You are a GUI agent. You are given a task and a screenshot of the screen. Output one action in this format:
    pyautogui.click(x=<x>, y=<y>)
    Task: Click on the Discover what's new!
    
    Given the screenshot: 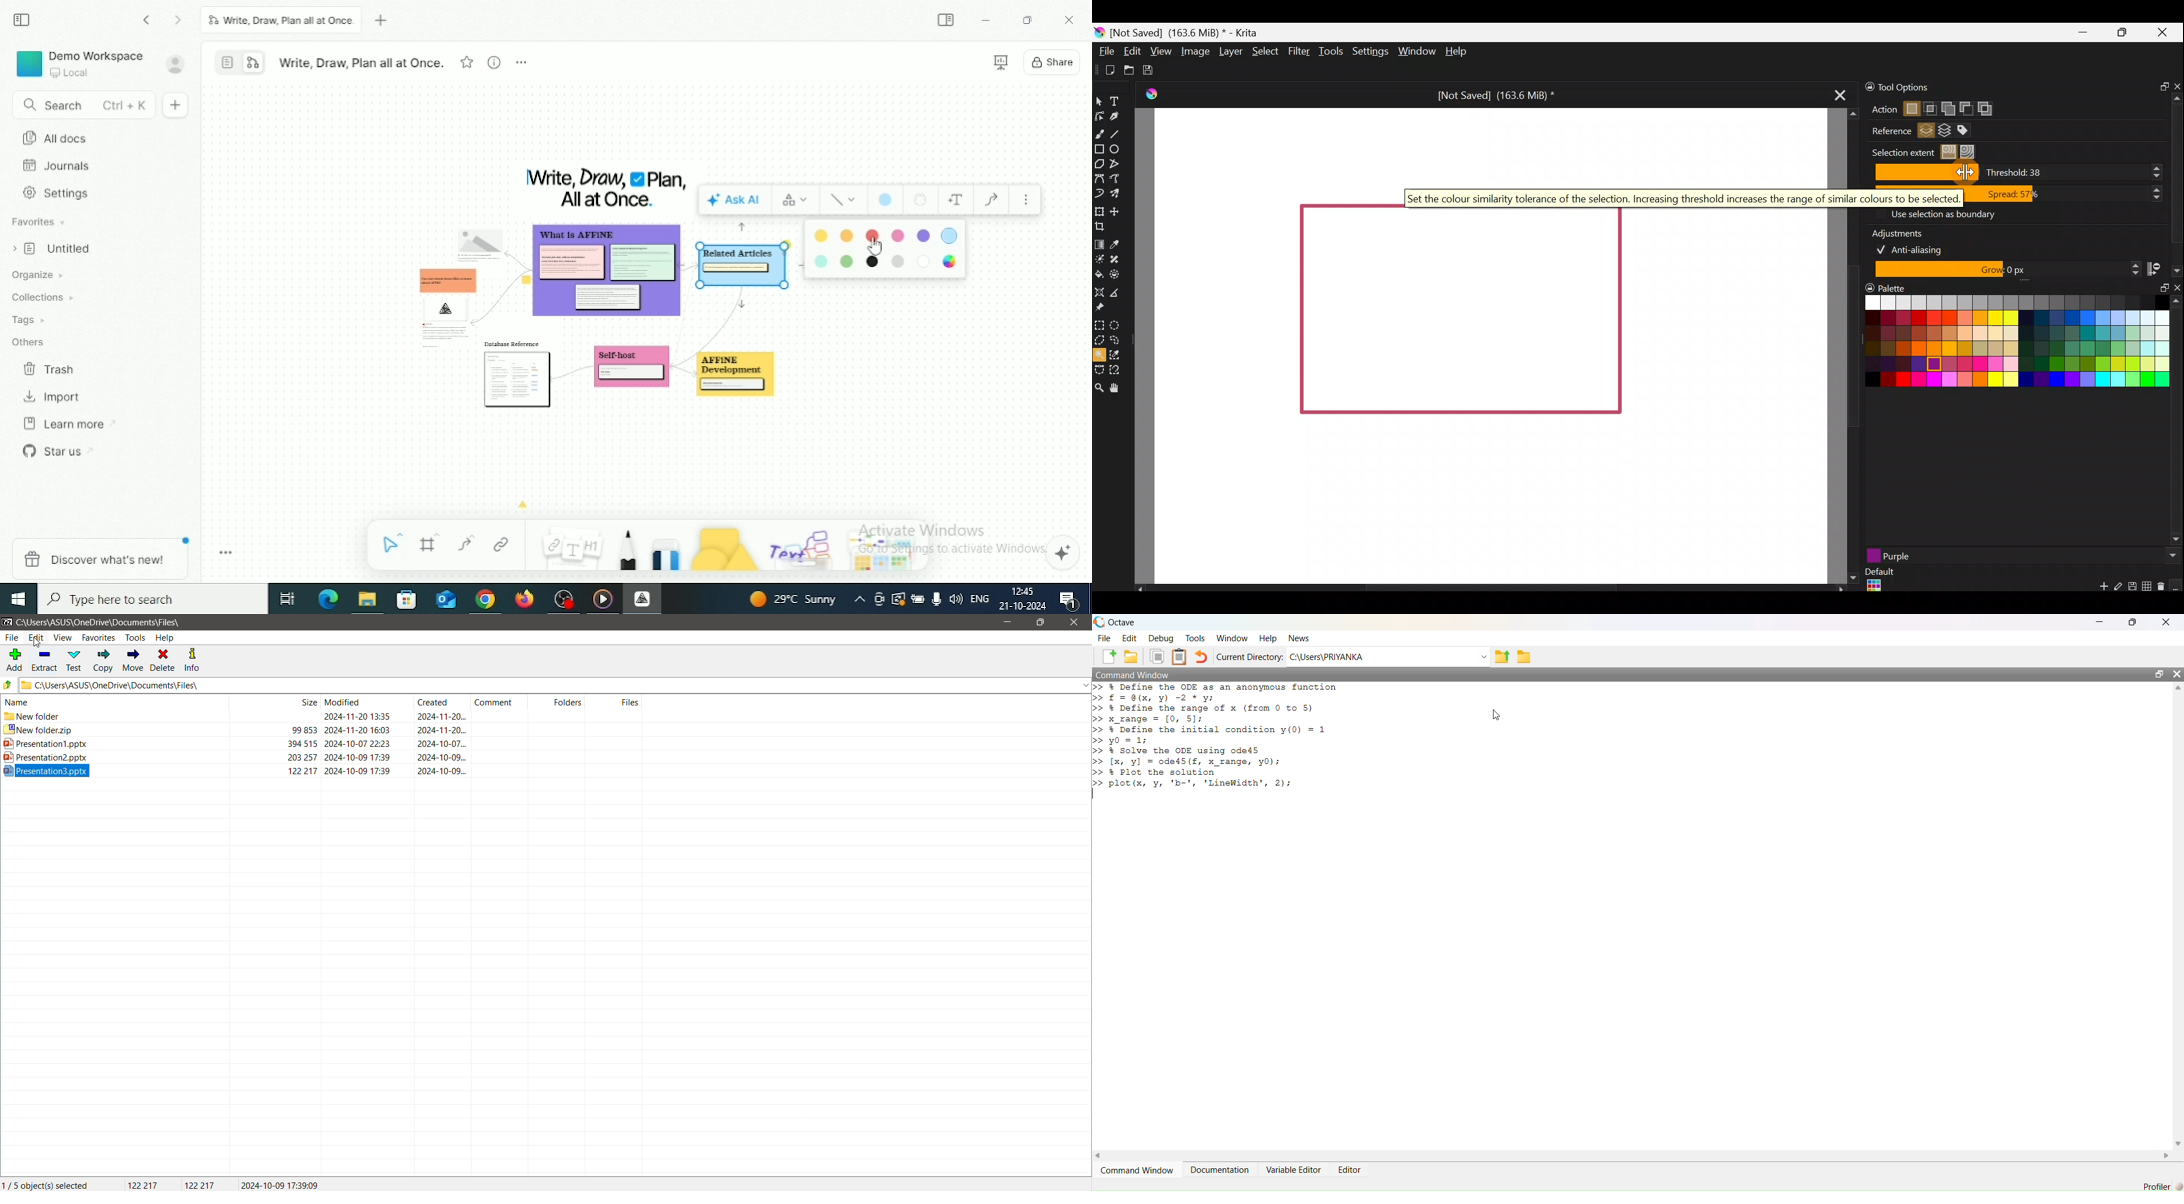 What is the action you would take?
    pyautogui.click(x=98, y=558)
    